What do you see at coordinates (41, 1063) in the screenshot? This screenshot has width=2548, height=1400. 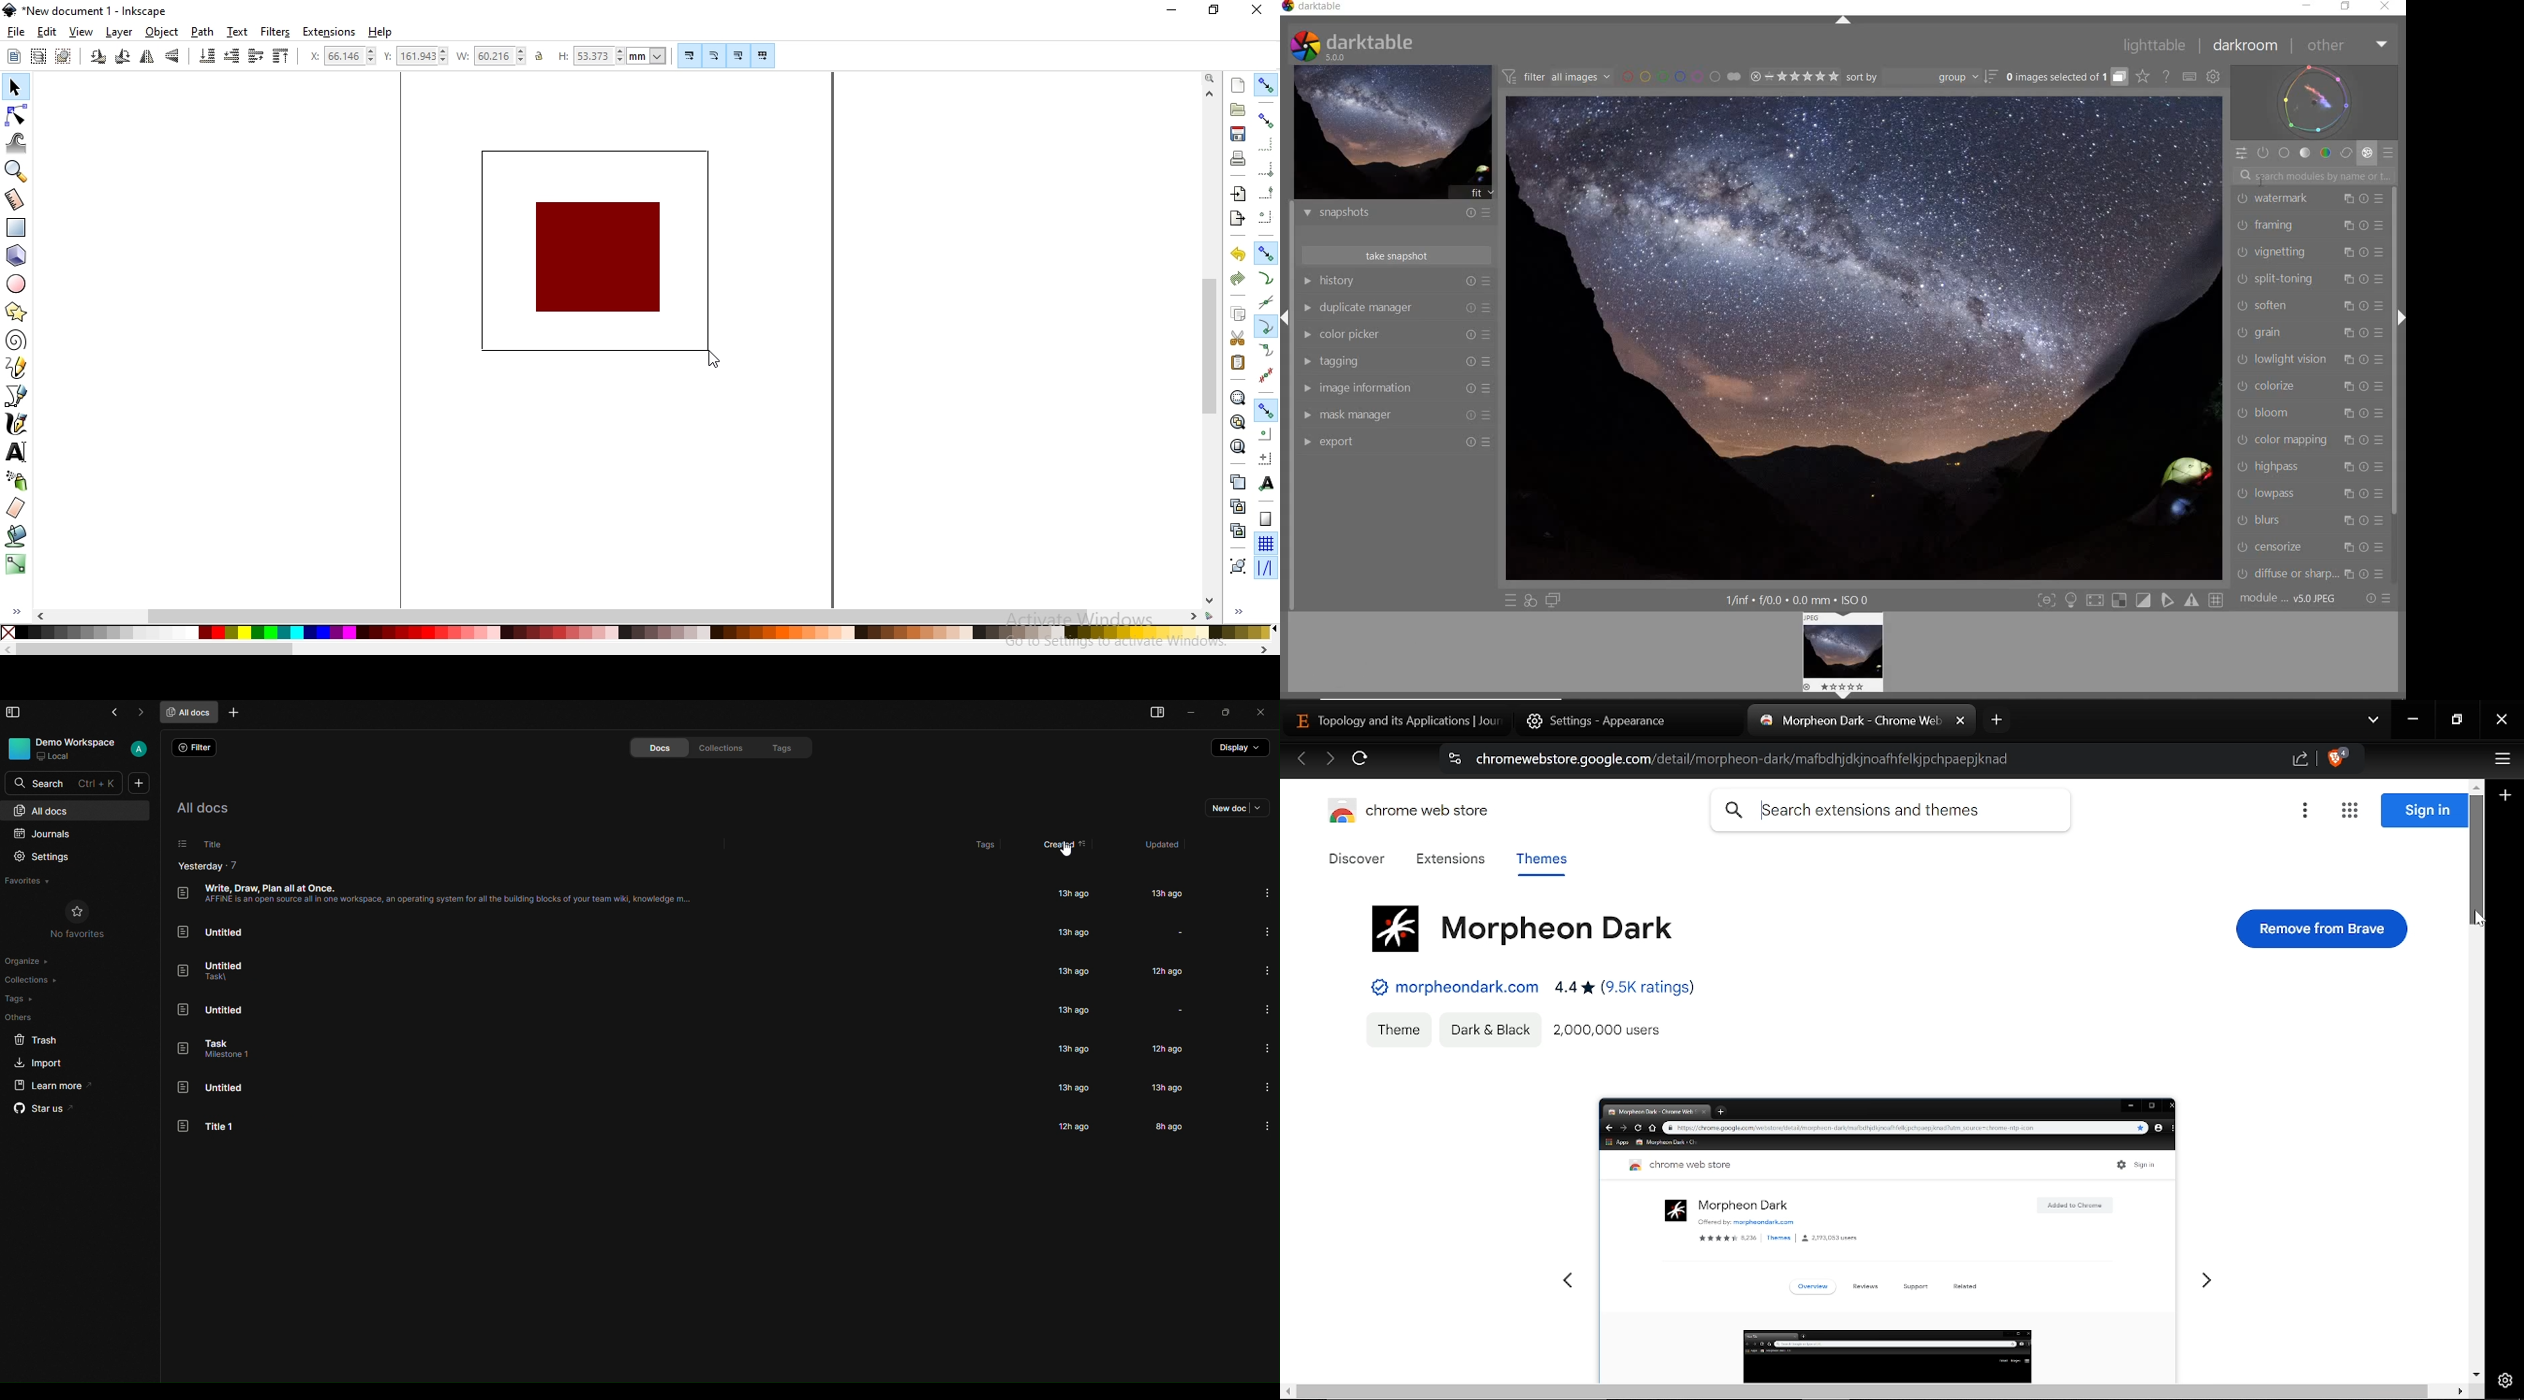 I see `import` at bounding box center [41, 1063].